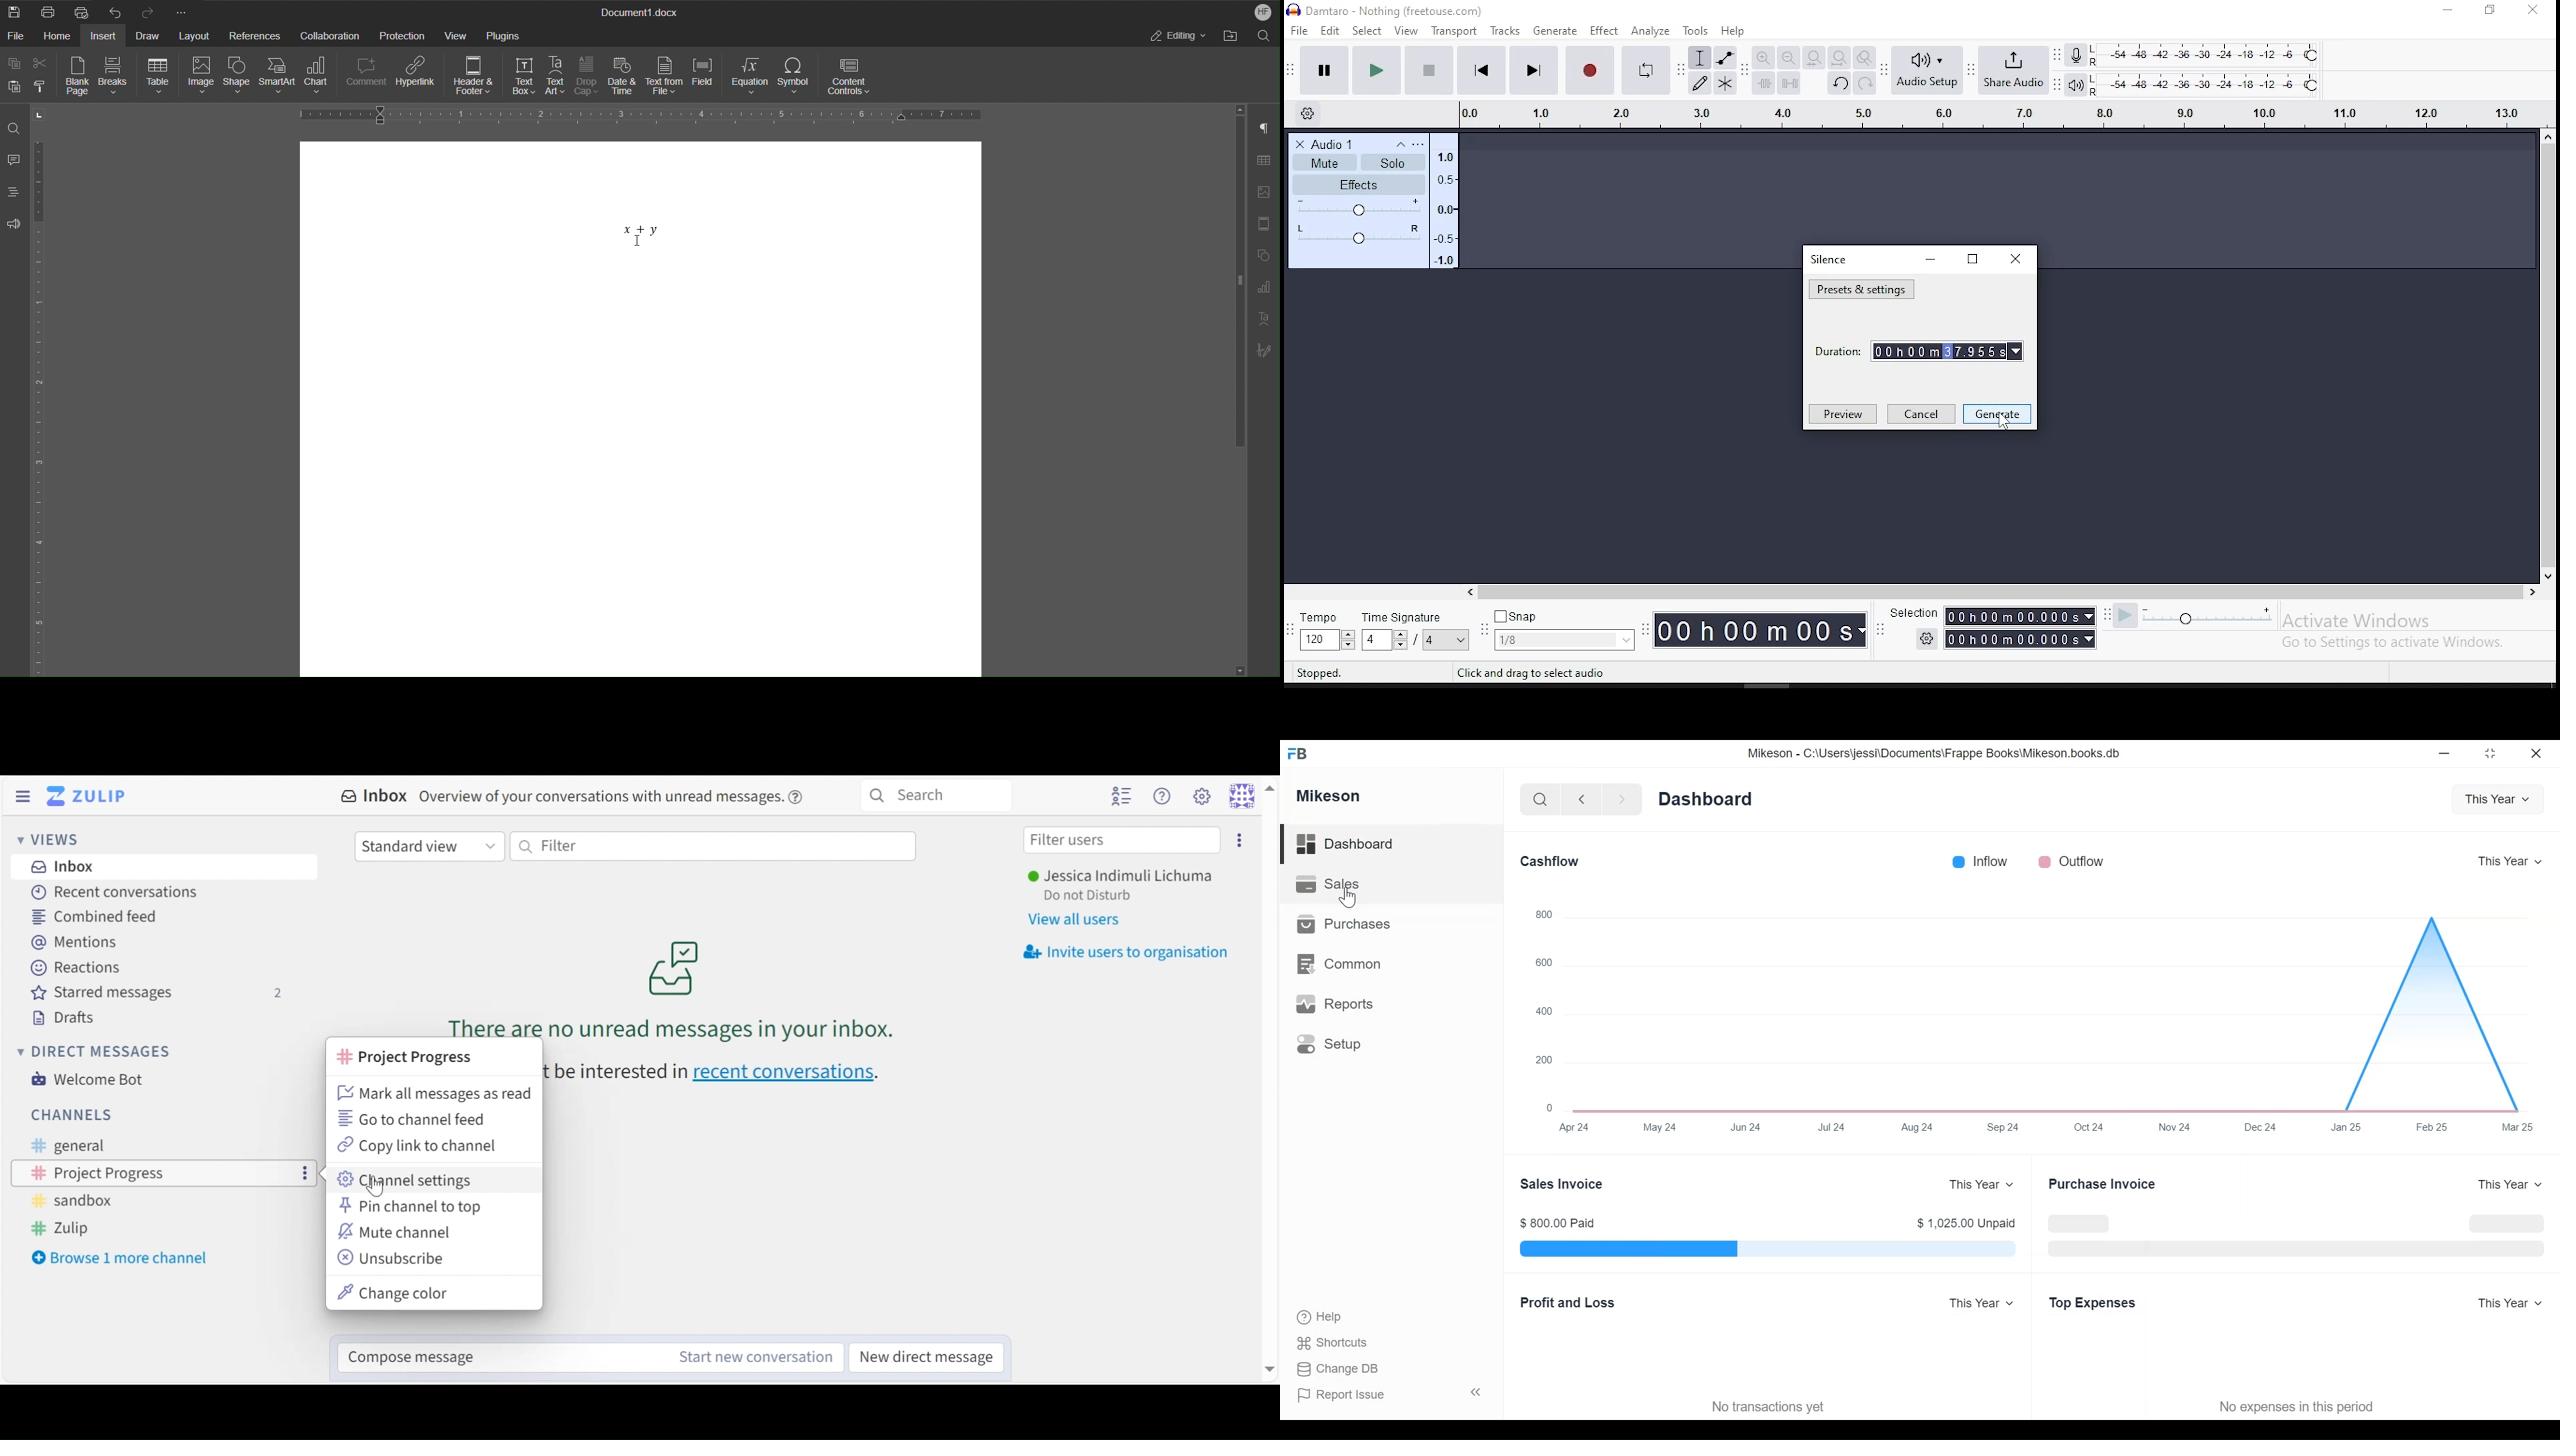 The image size is (2576, 1456). What do you see at coordinates (1862, 290) in the screenshot?
I see `presets and settings` at bounding box center [1862, 290].